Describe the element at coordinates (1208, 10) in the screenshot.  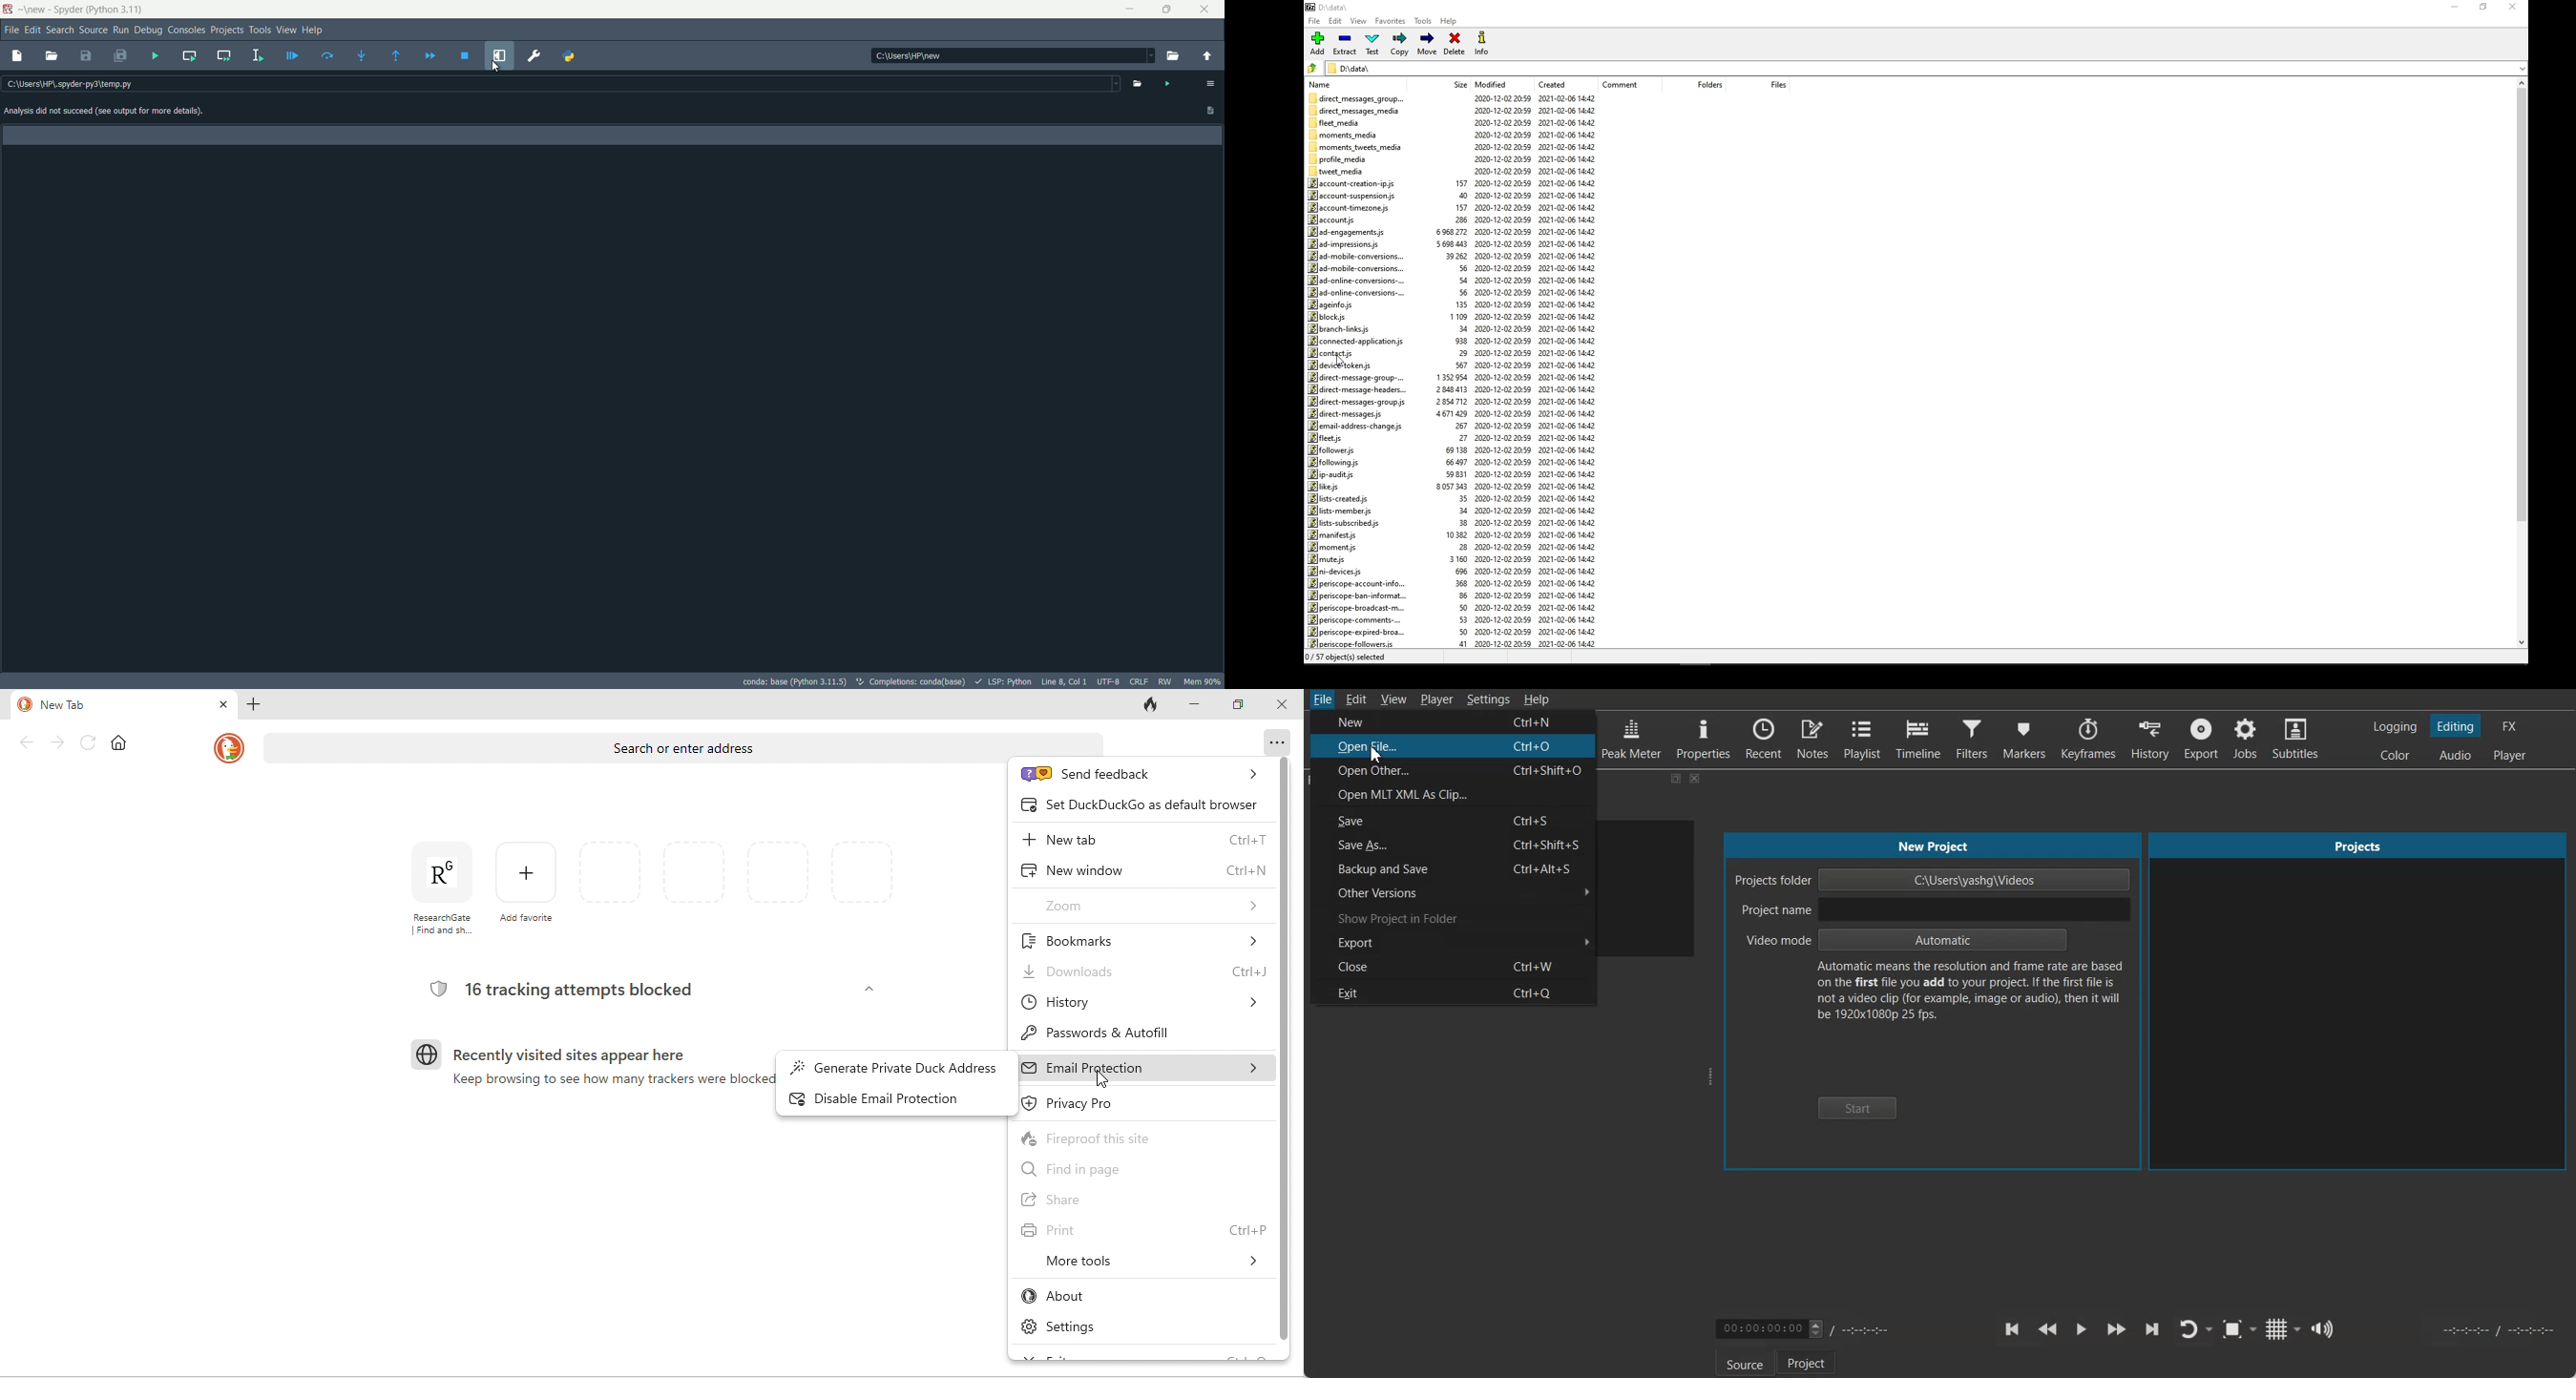
I see `close app` at that location.